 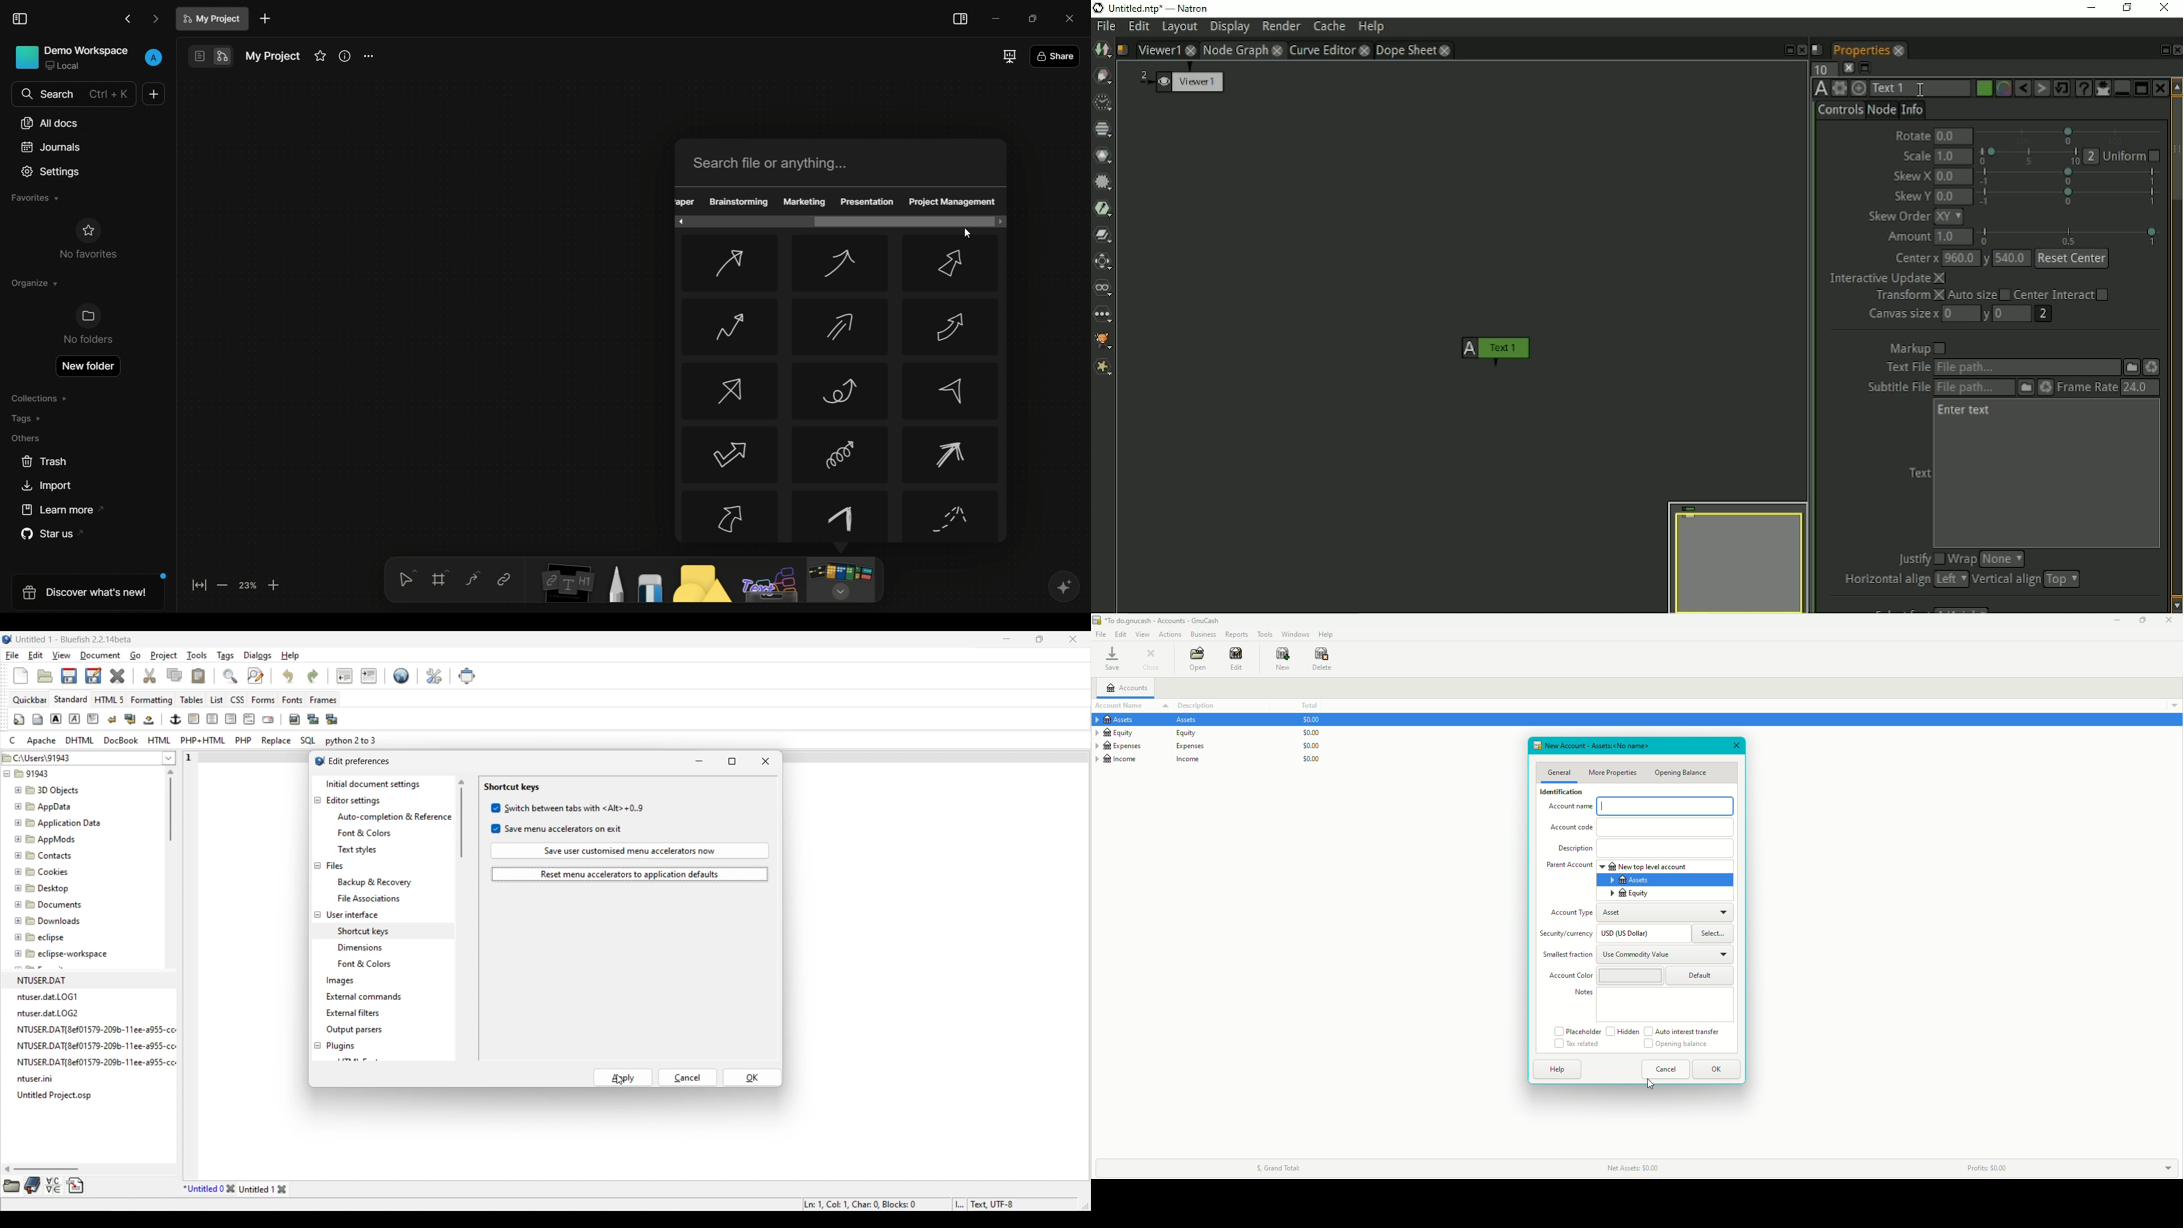 What do you see at coordinates (1568, 935) in the screenshot?
I see `Security/currency` at bounding box center [1568, 935].